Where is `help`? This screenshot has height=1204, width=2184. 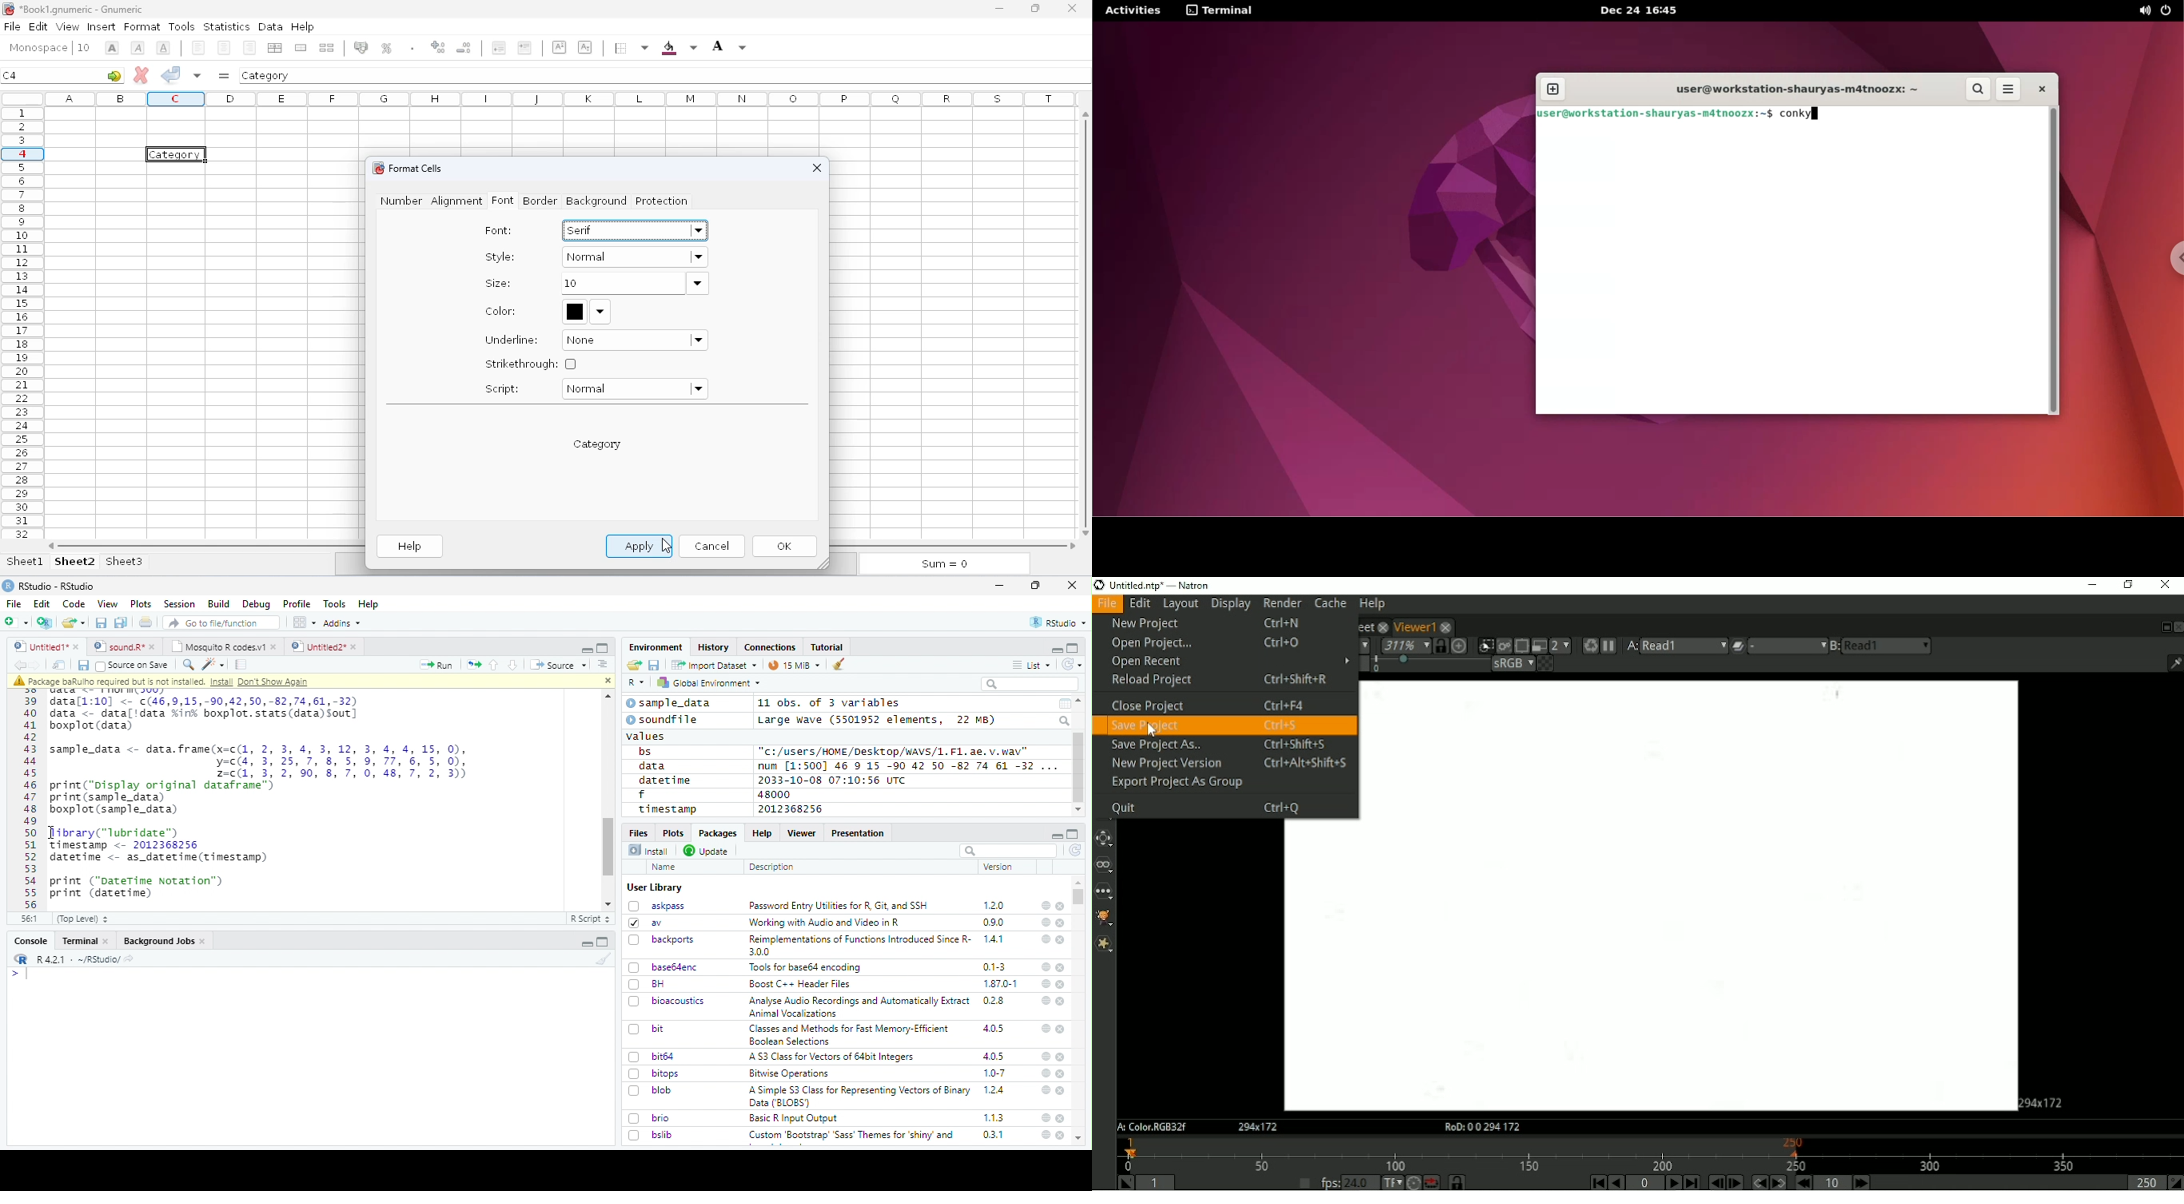
help is located at coordinates (411, 547).